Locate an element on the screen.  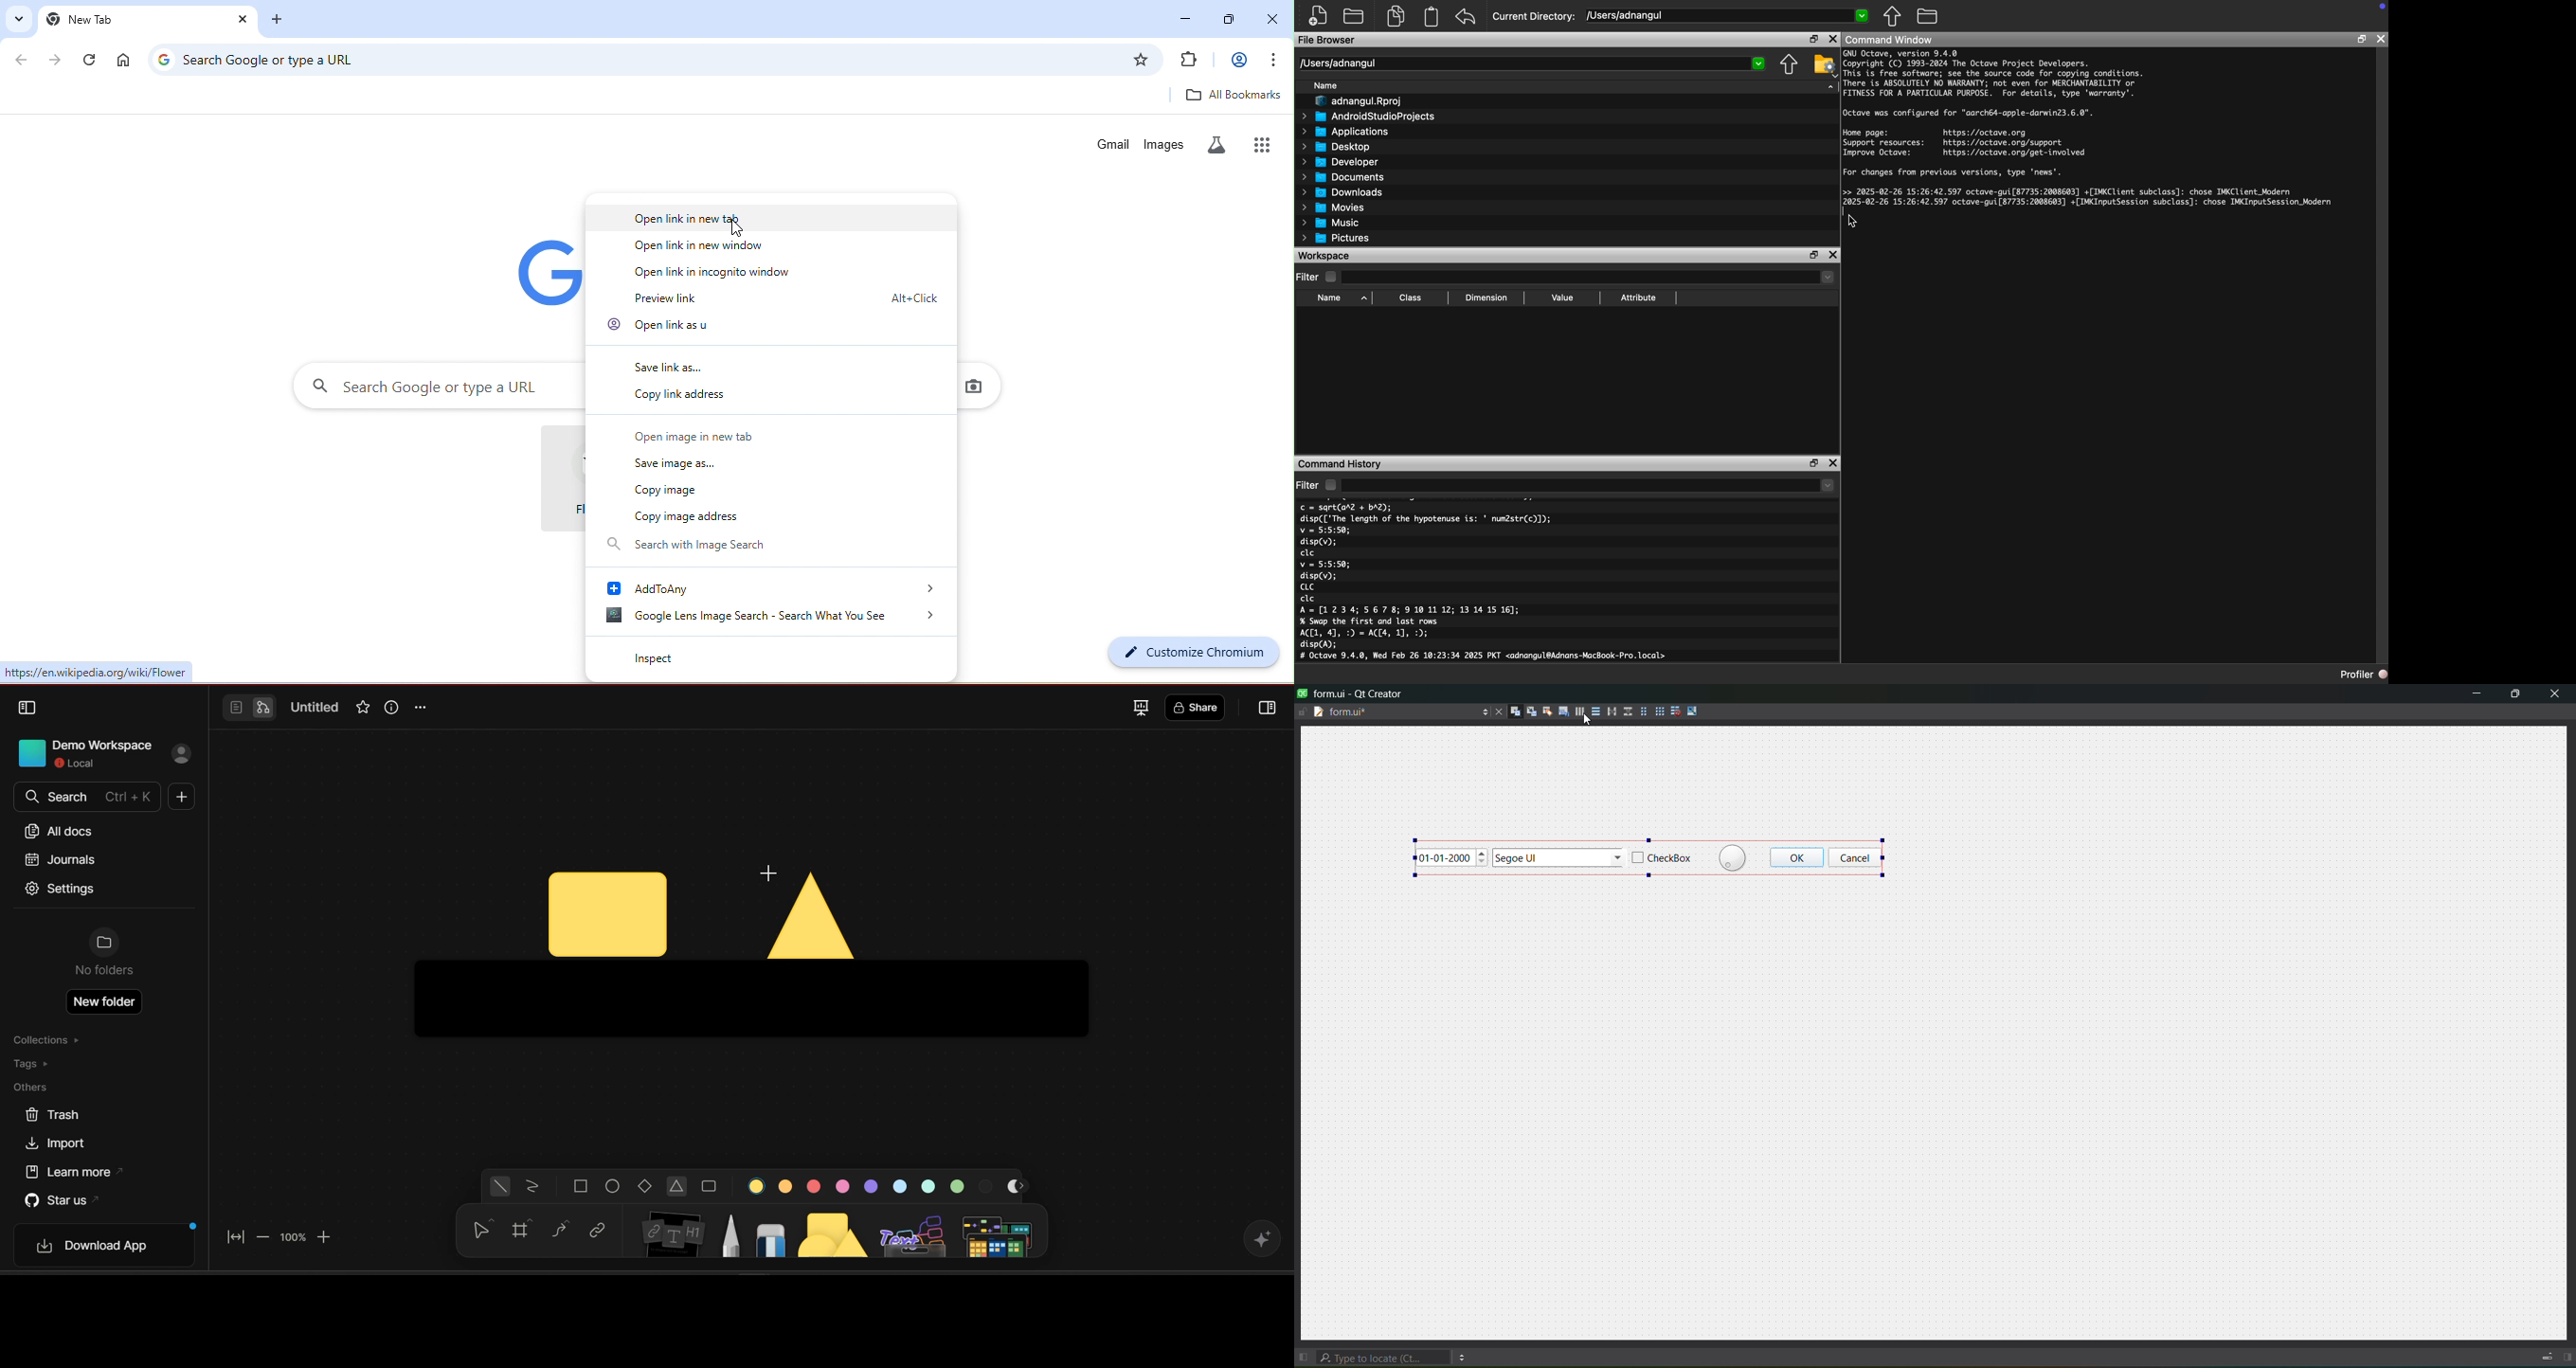
ellipse is located at coordinates (614, 1187).